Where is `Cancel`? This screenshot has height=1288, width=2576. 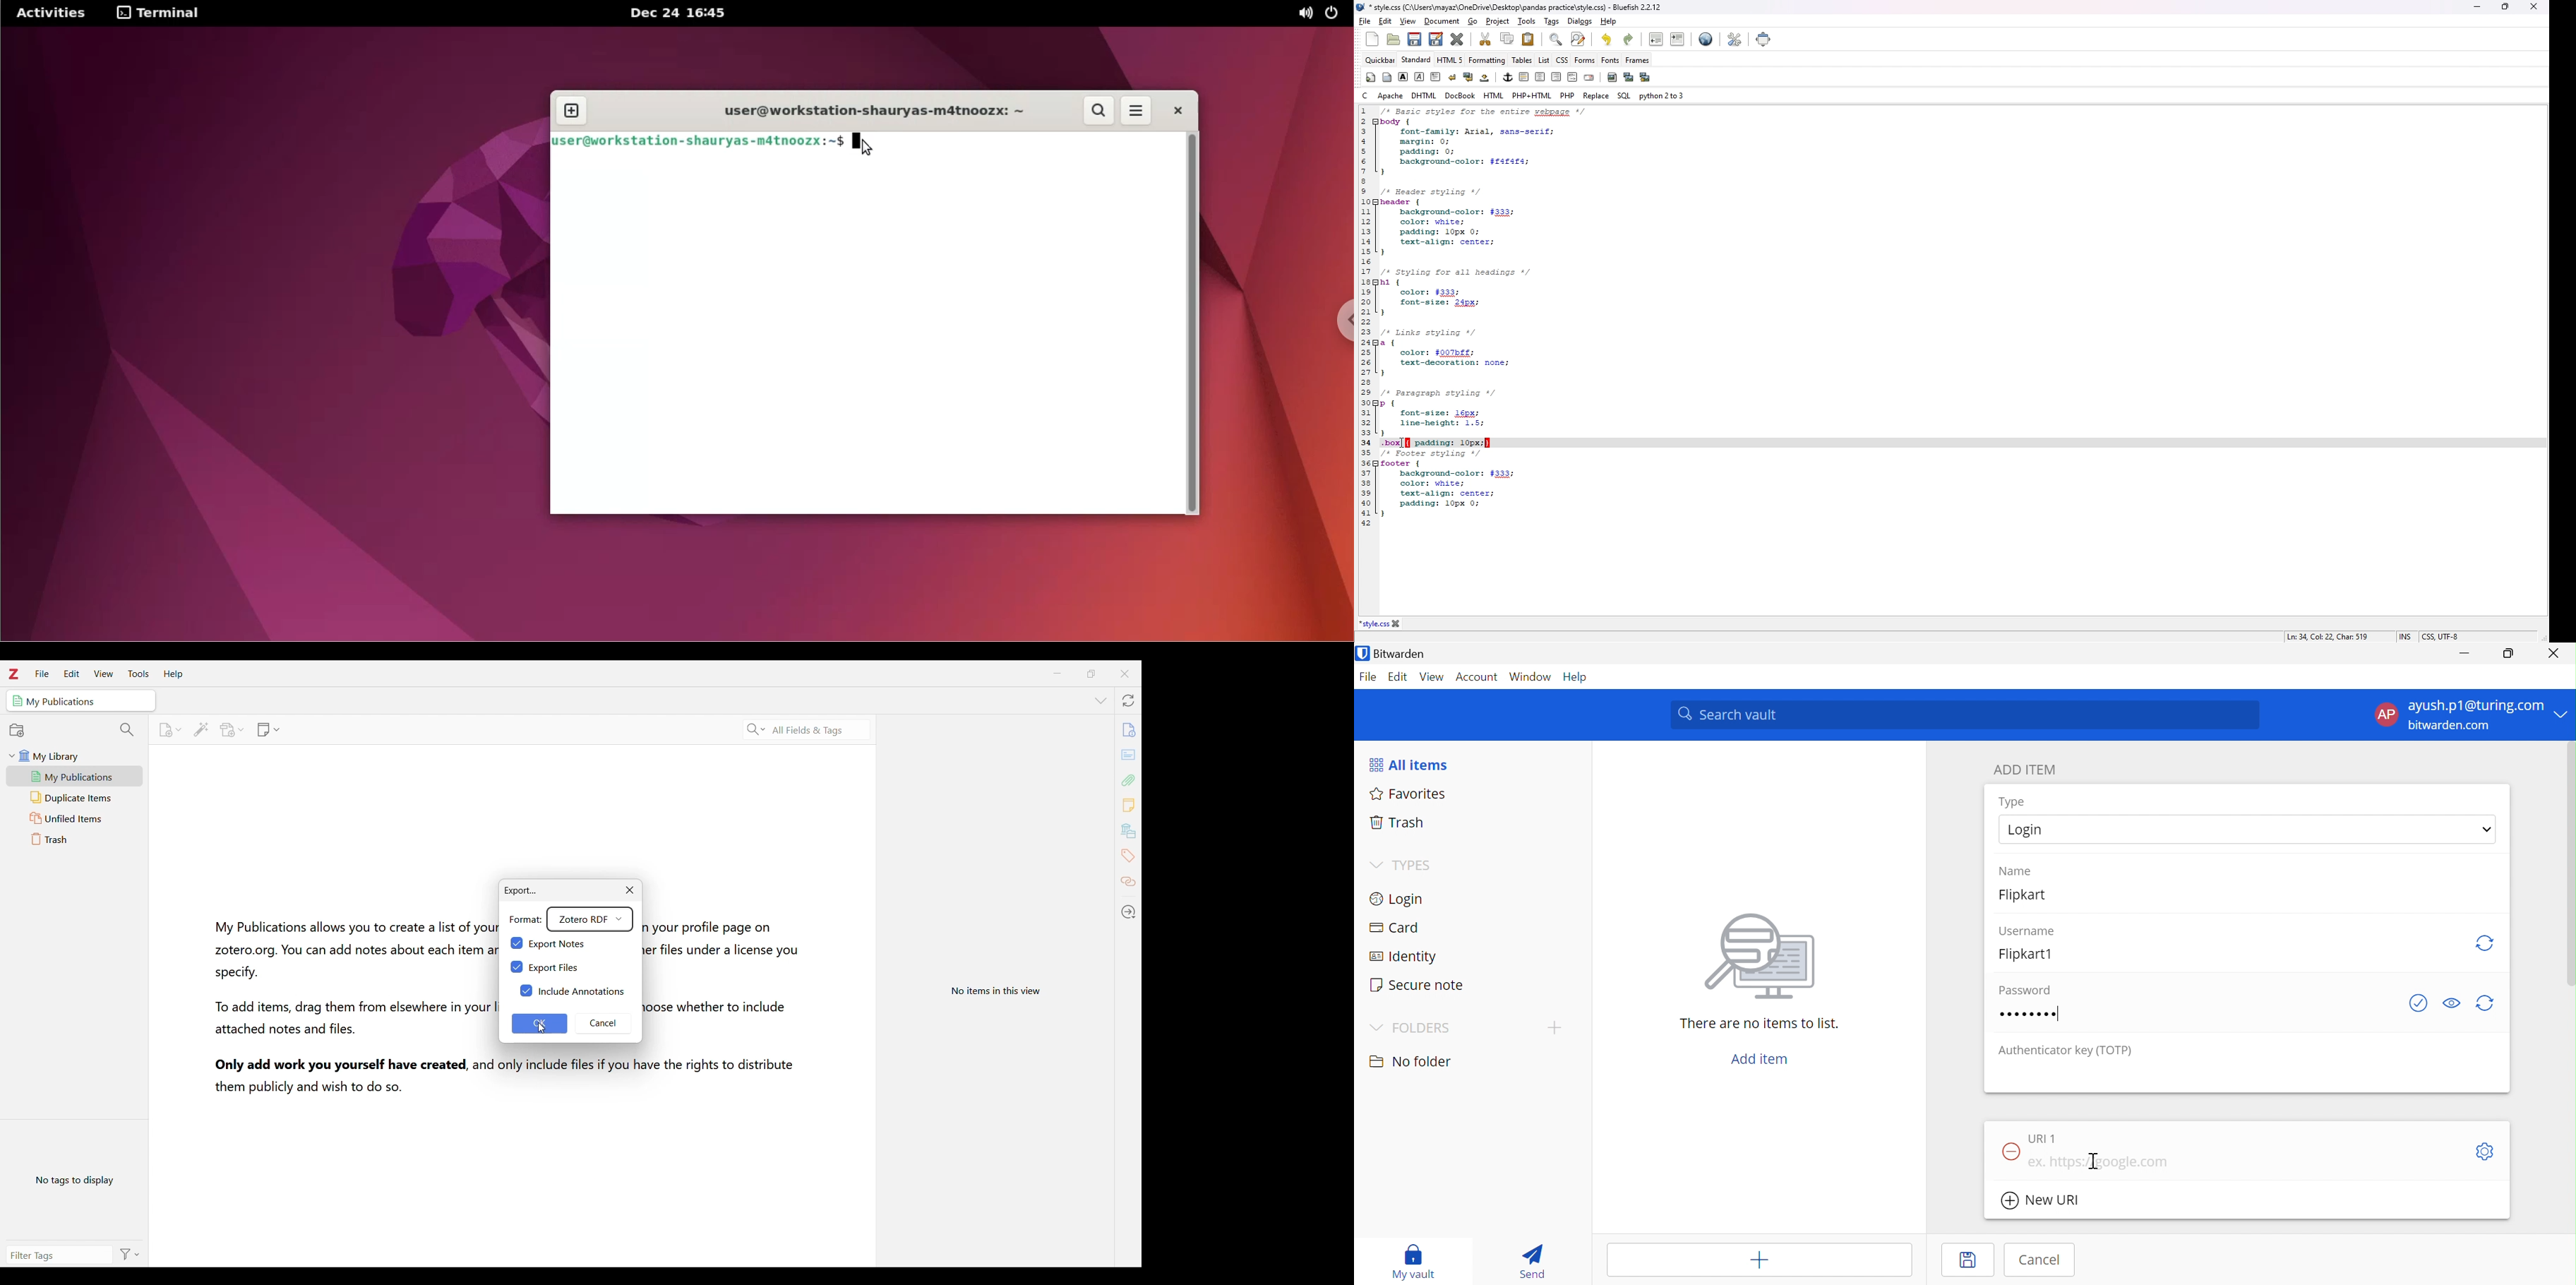 Cancel is located at coordinates (2040, 1259).